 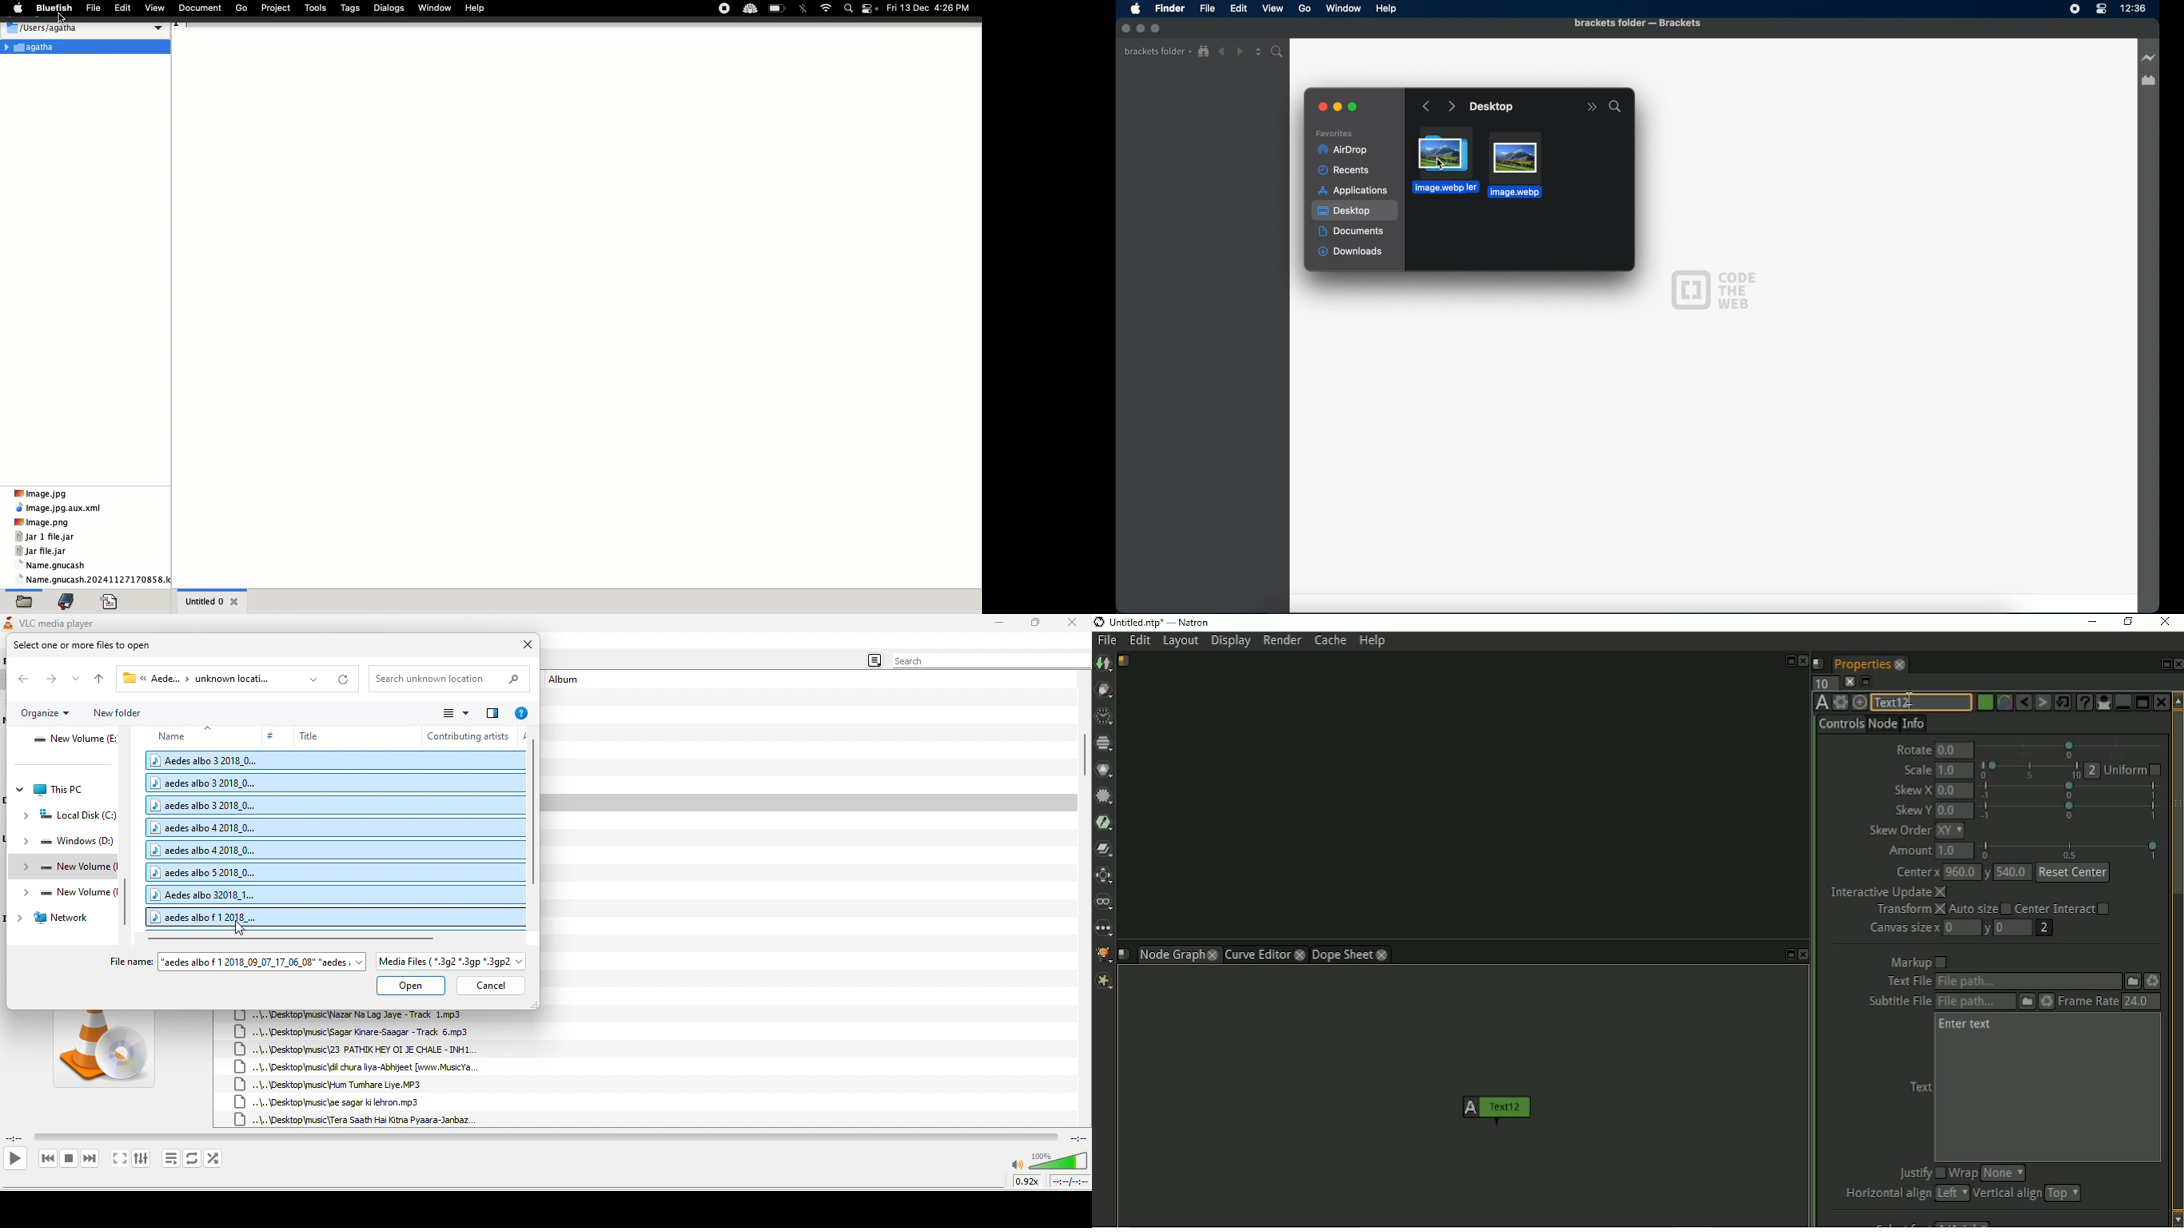 What do you see at coordinates (2087, 1001) in the screenshot?
I see `Frame Rate` at bounding box center [2087, 1001].